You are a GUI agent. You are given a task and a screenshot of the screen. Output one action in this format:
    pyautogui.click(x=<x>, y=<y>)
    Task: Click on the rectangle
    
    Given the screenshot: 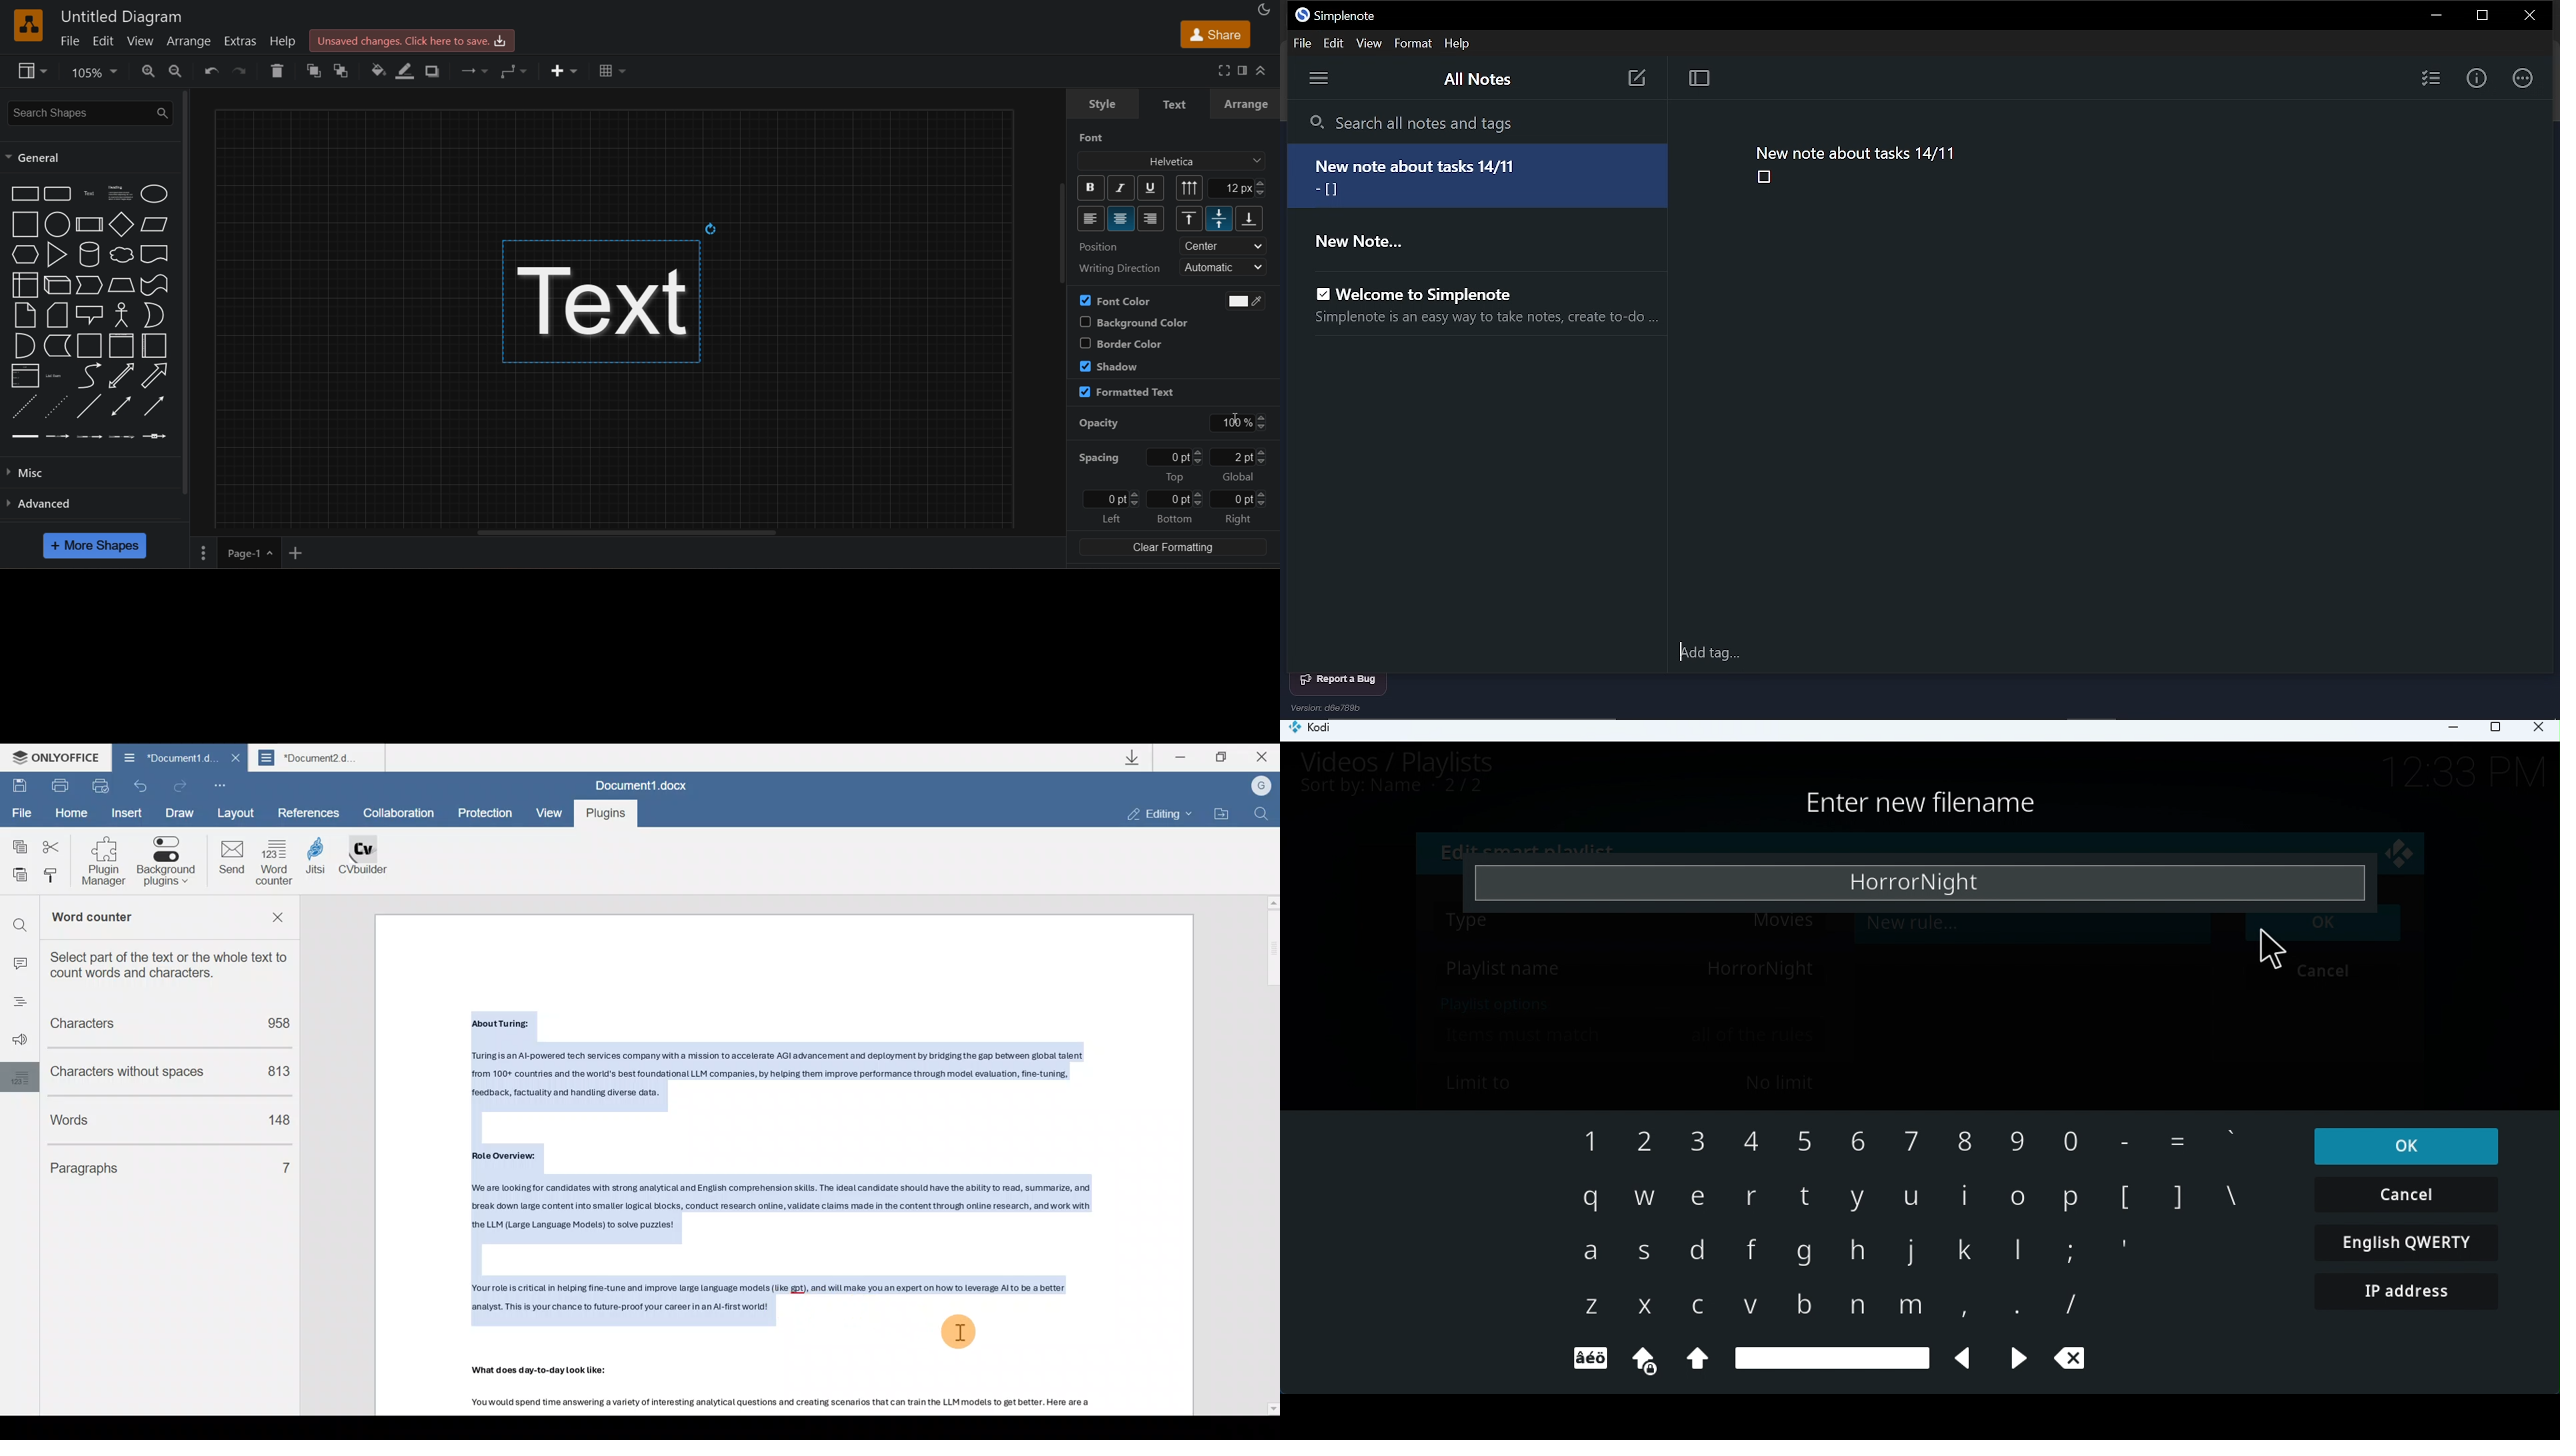 What is the action you would take?
    pyautogui.click(x=24, y=193)
    